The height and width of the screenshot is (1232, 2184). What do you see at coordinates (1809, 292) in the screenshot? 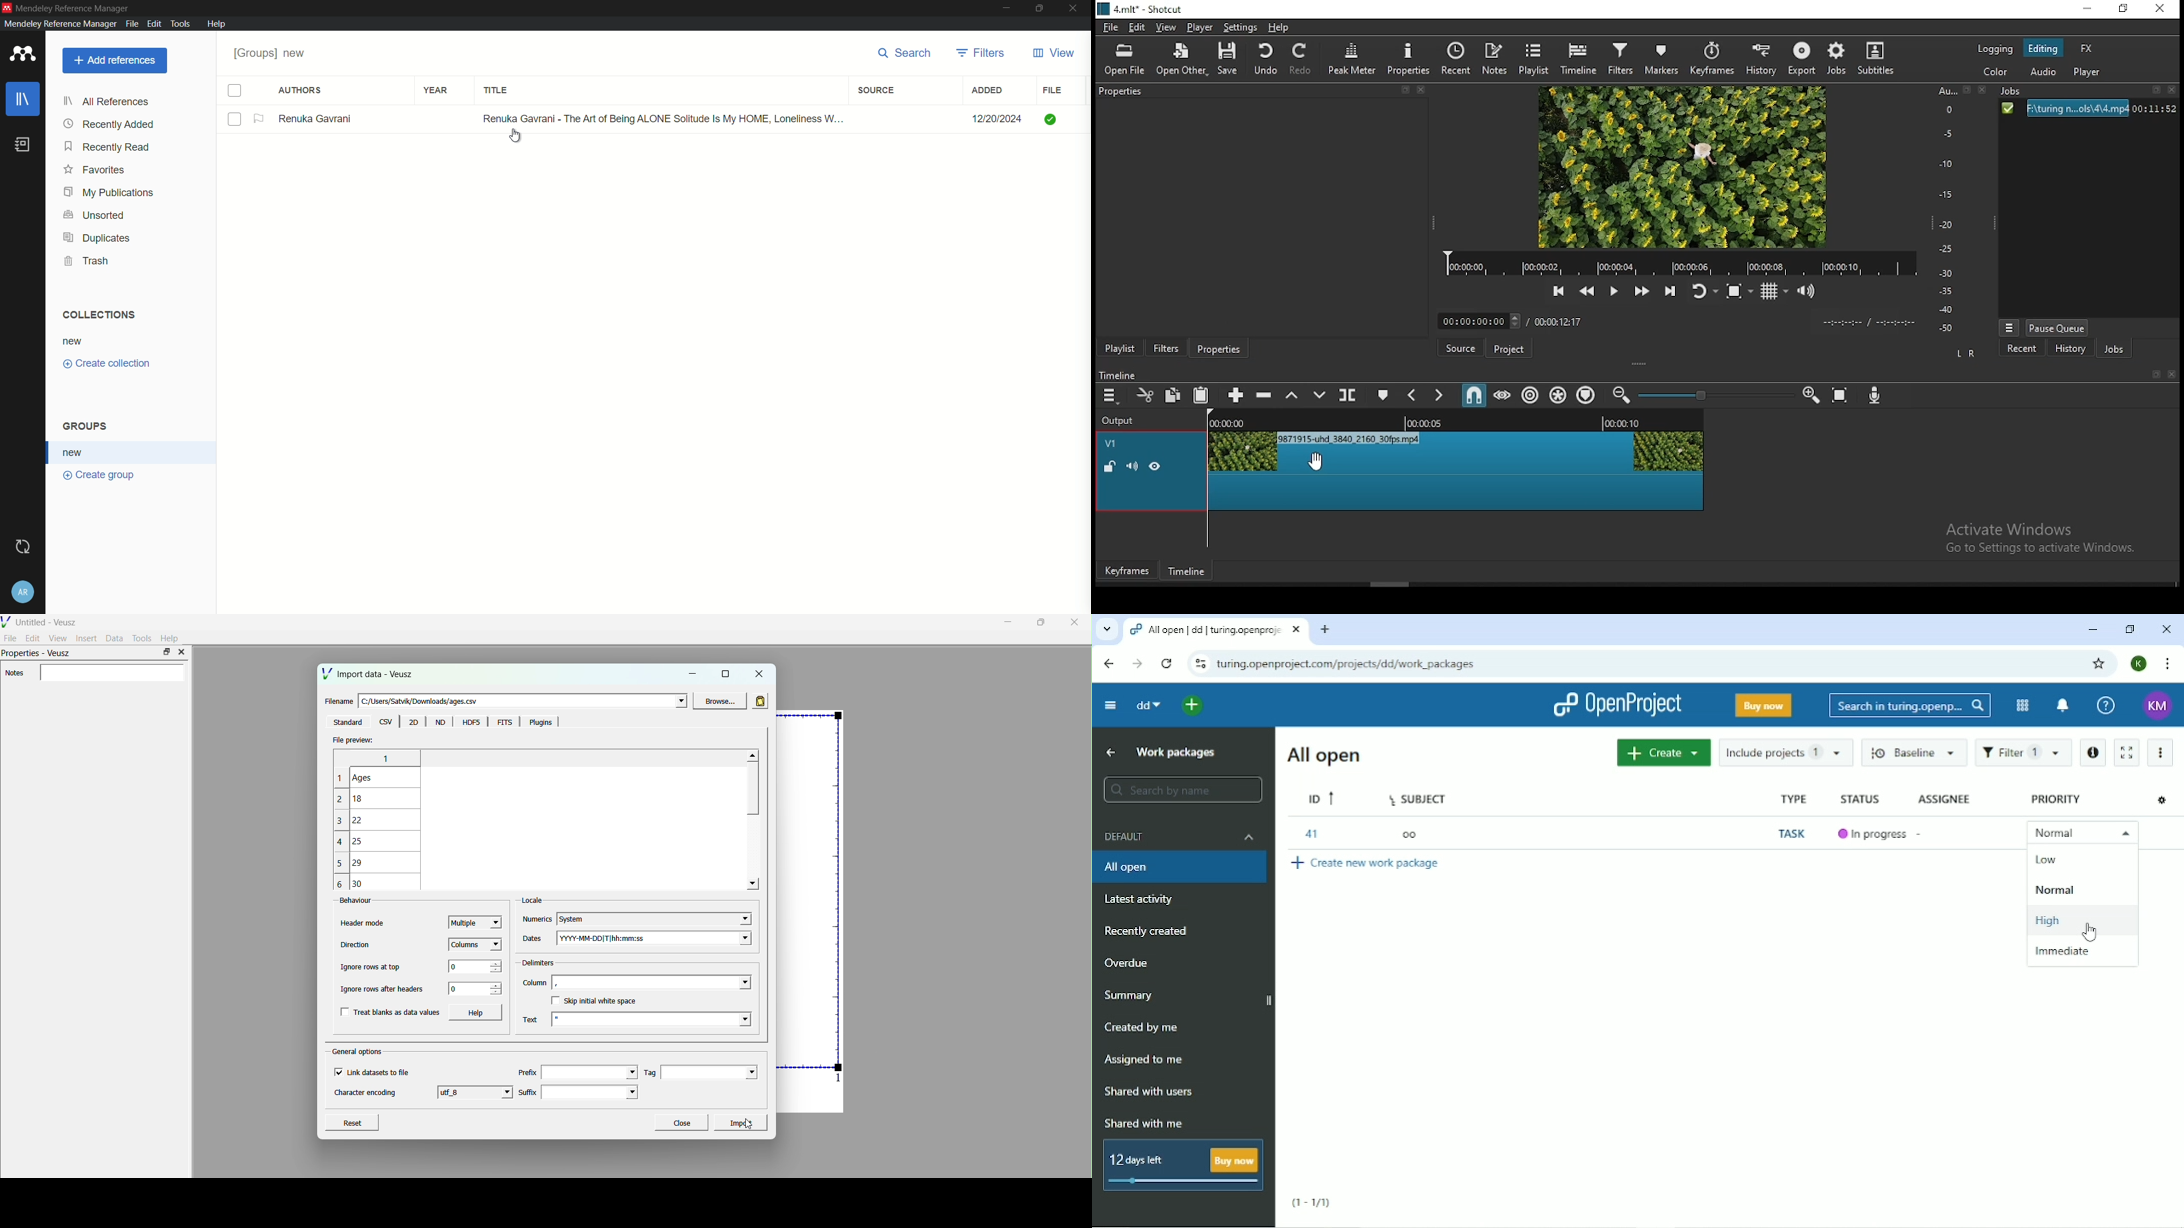
I see `show volume control` at bounding box center [1809, 292].